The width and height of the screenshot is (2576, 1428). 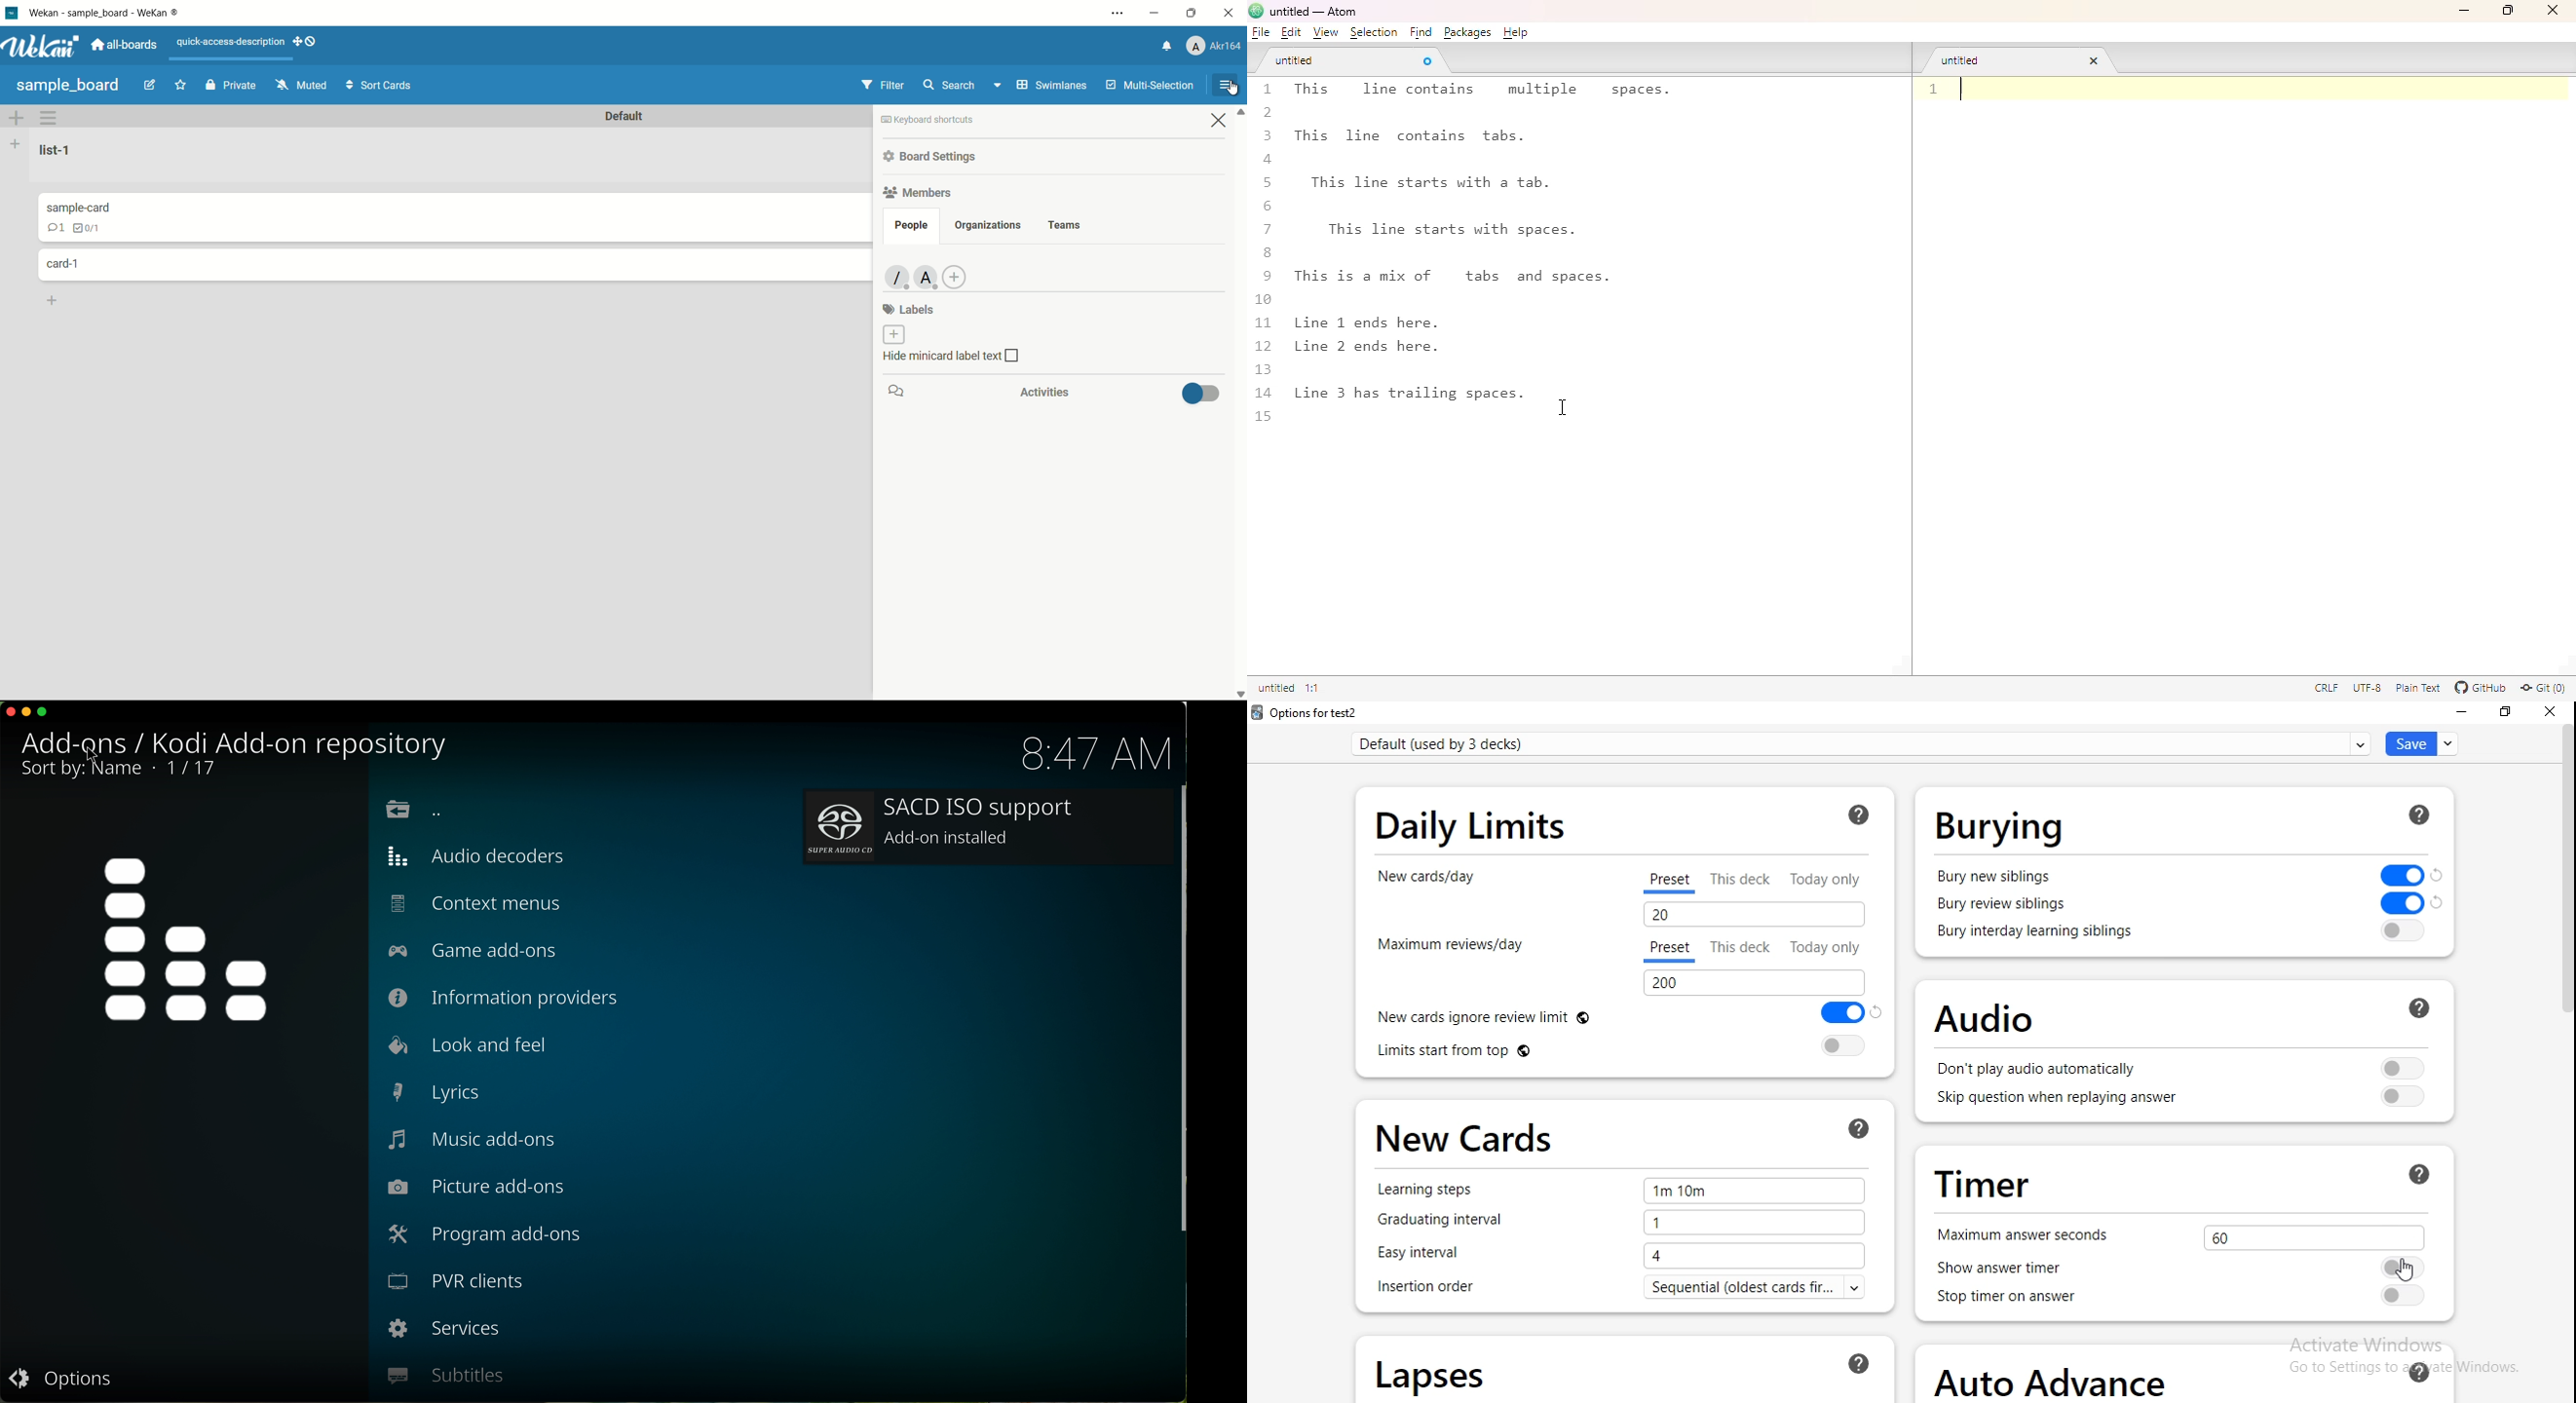 I want to click on minimise, so click(x=2460, y=713).